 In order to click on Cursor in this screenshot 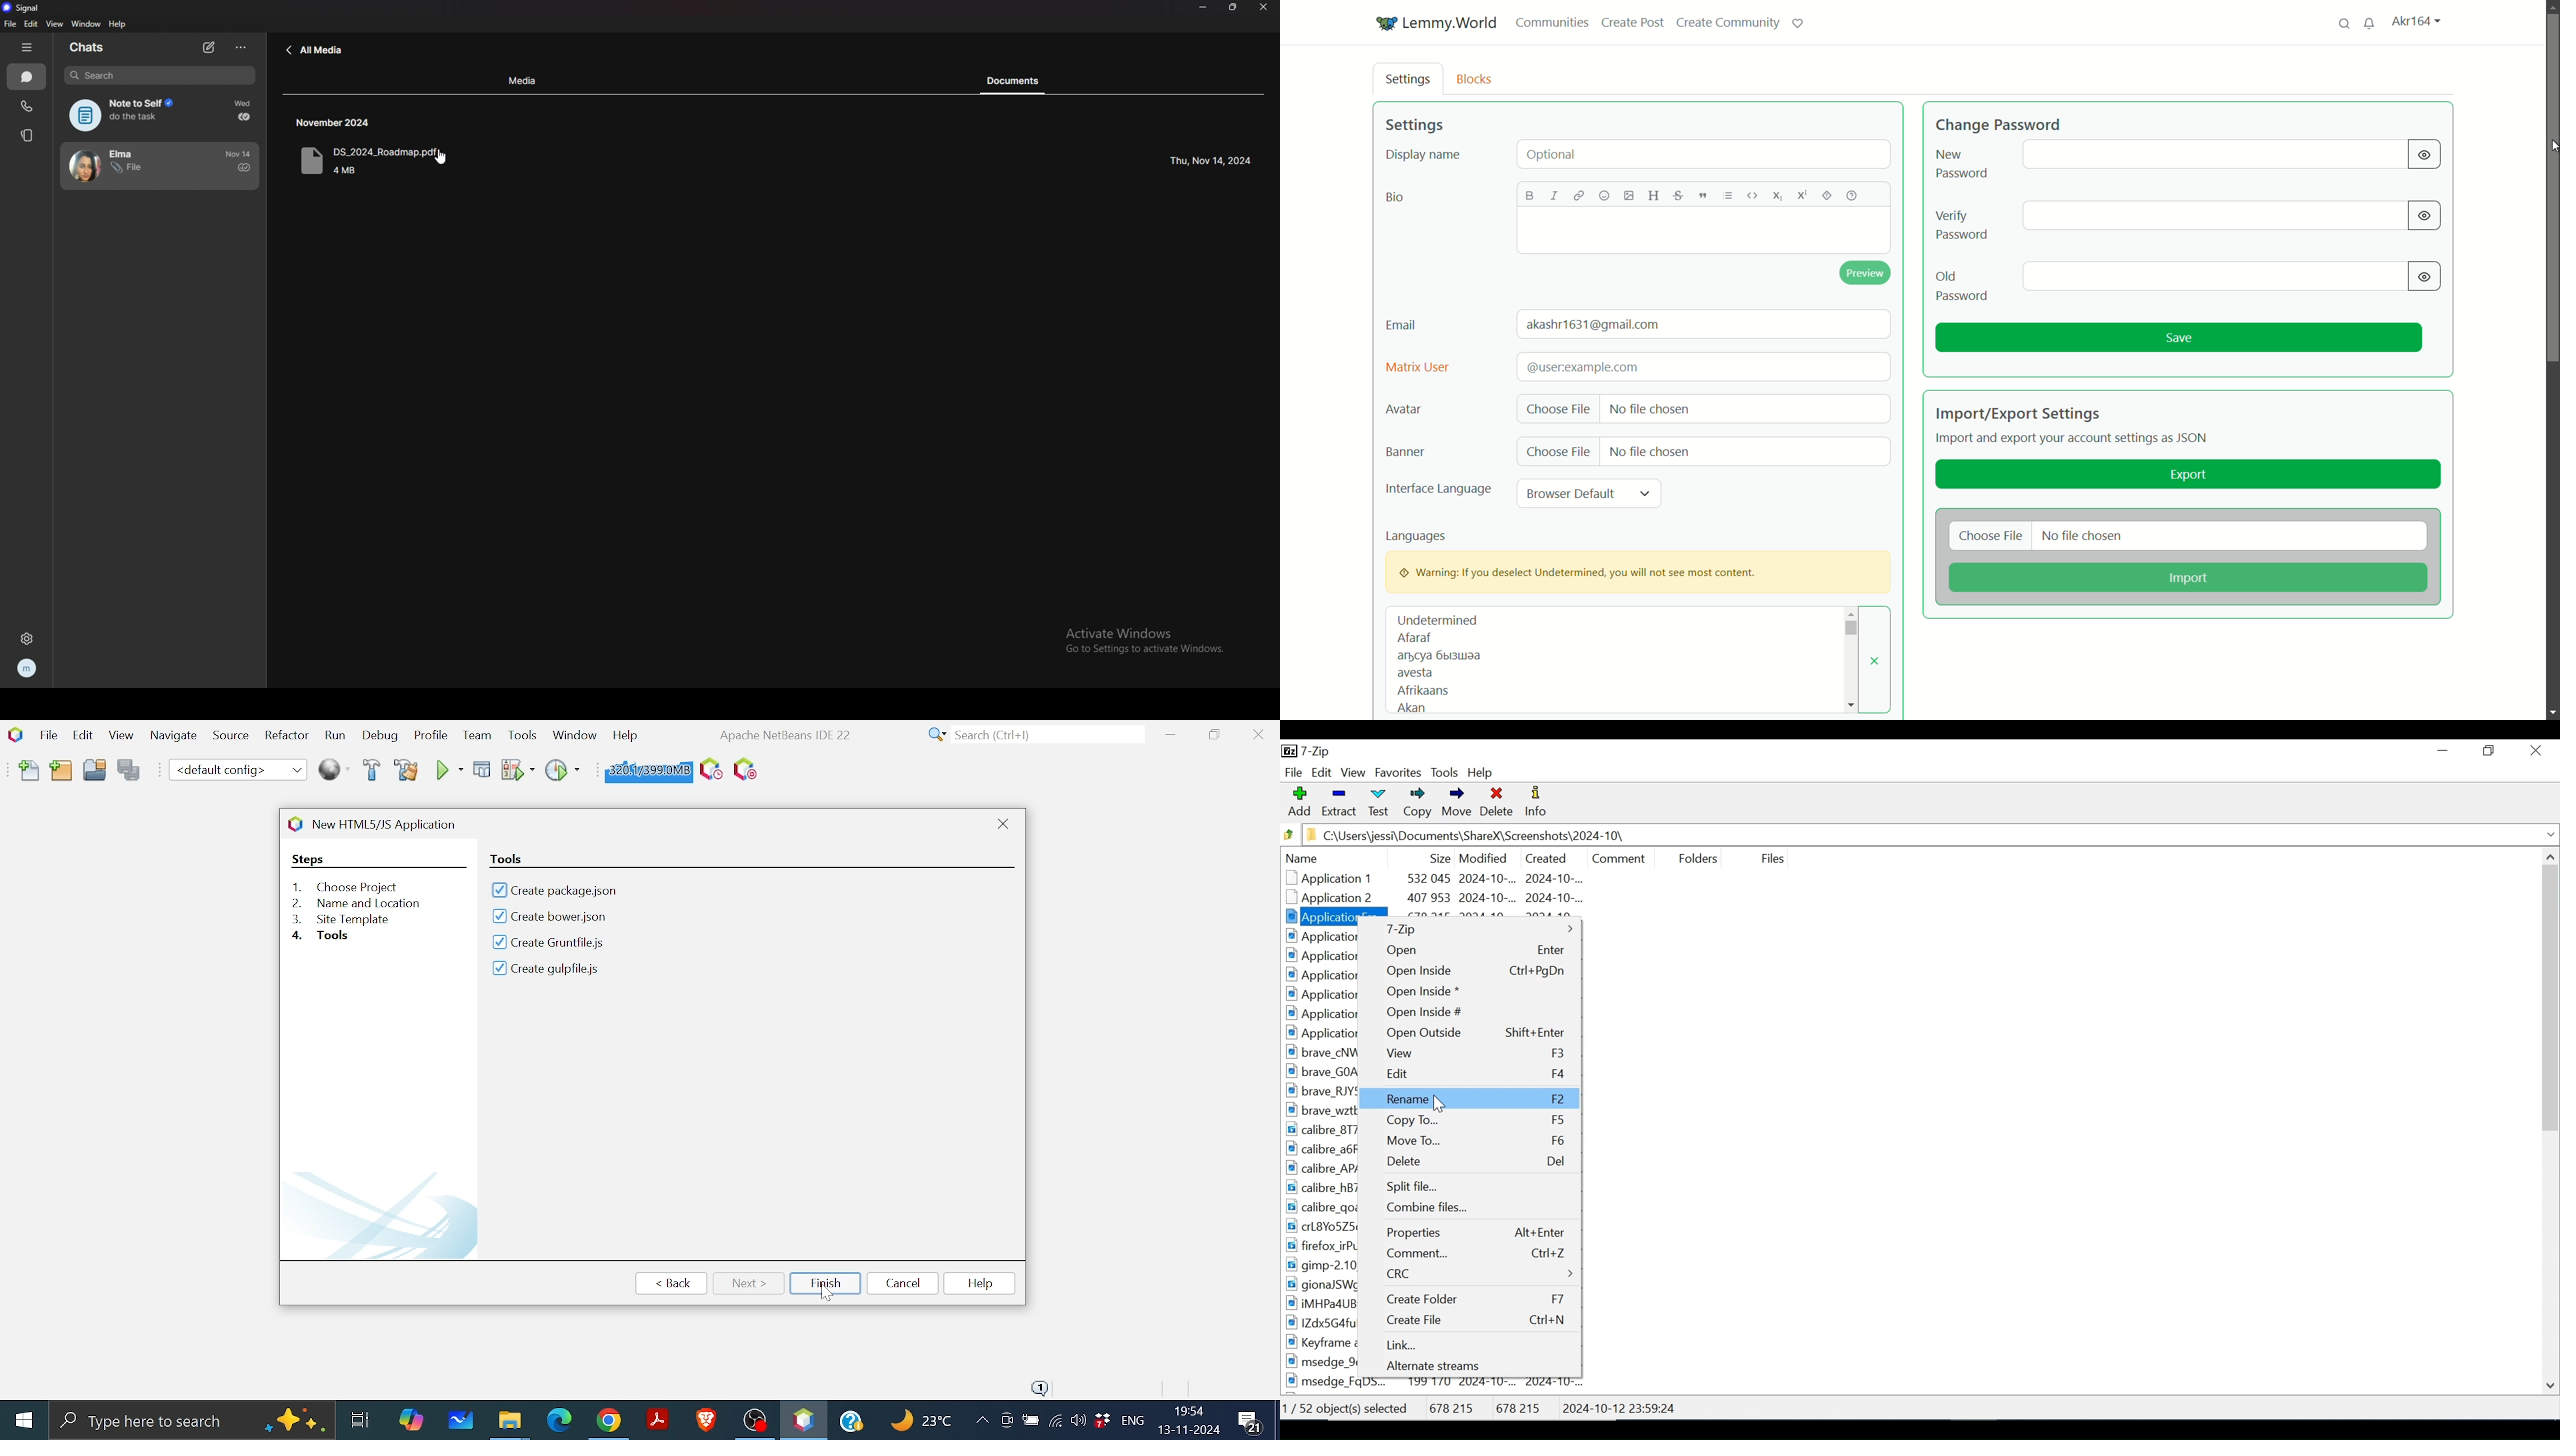, I will do `click(1441, 1103)`.